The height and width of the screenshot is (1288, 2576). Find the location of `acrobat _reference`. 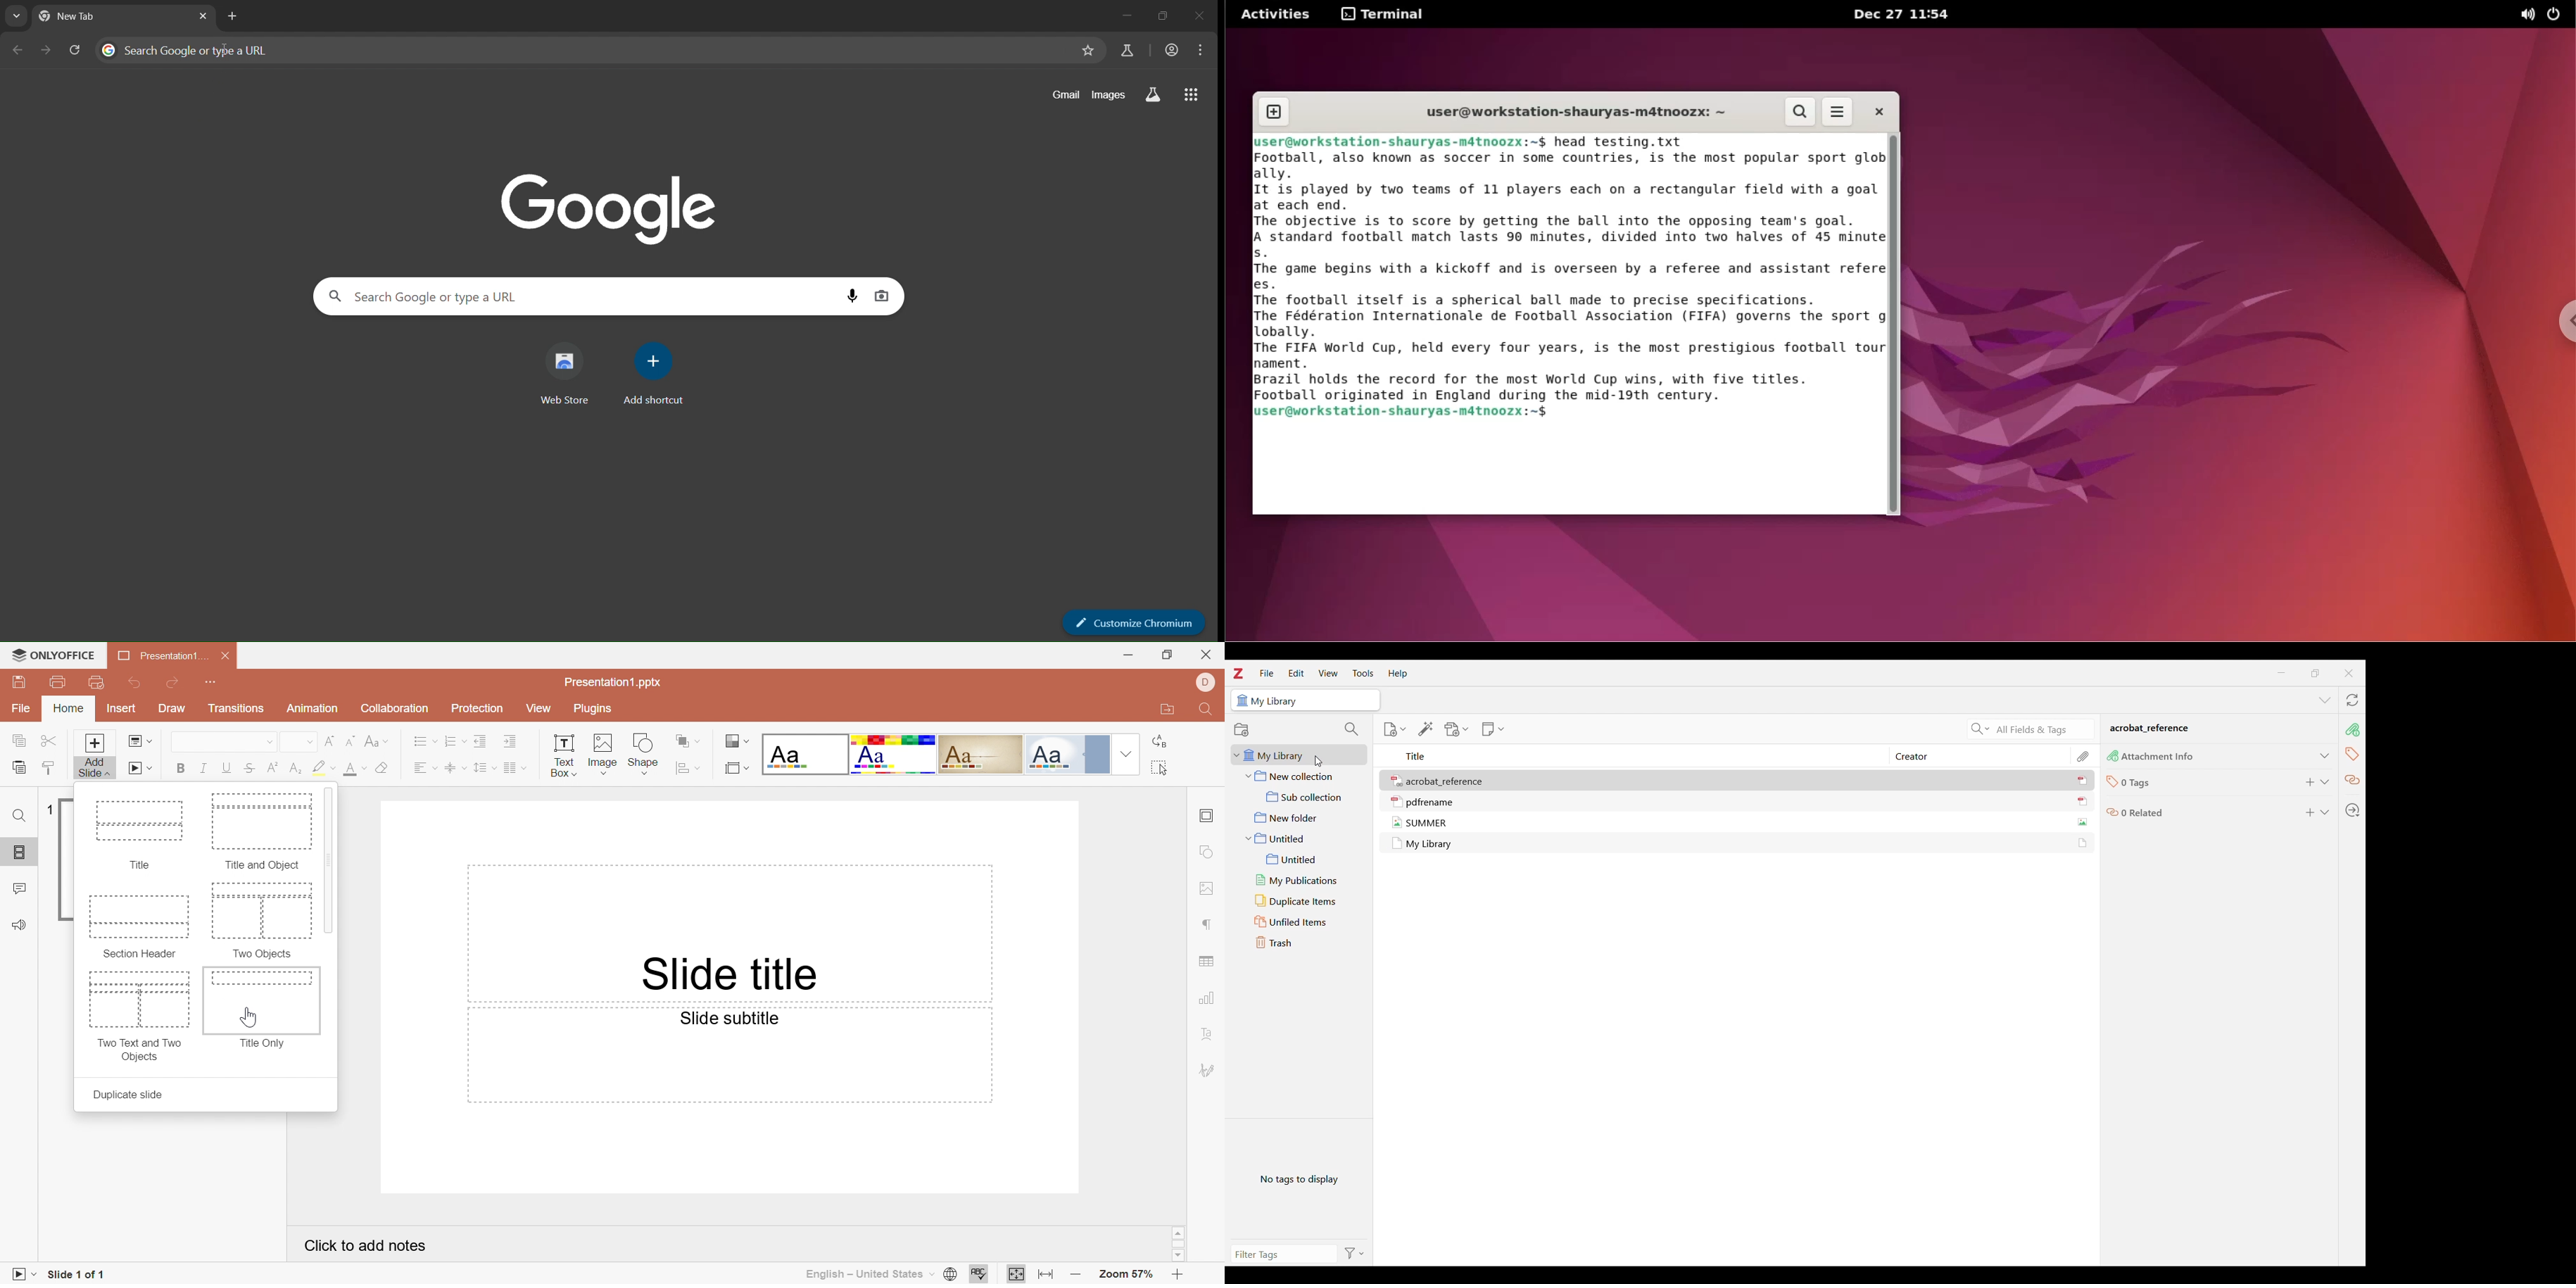

acrobat _reference is located at coordinates (2151, 729).